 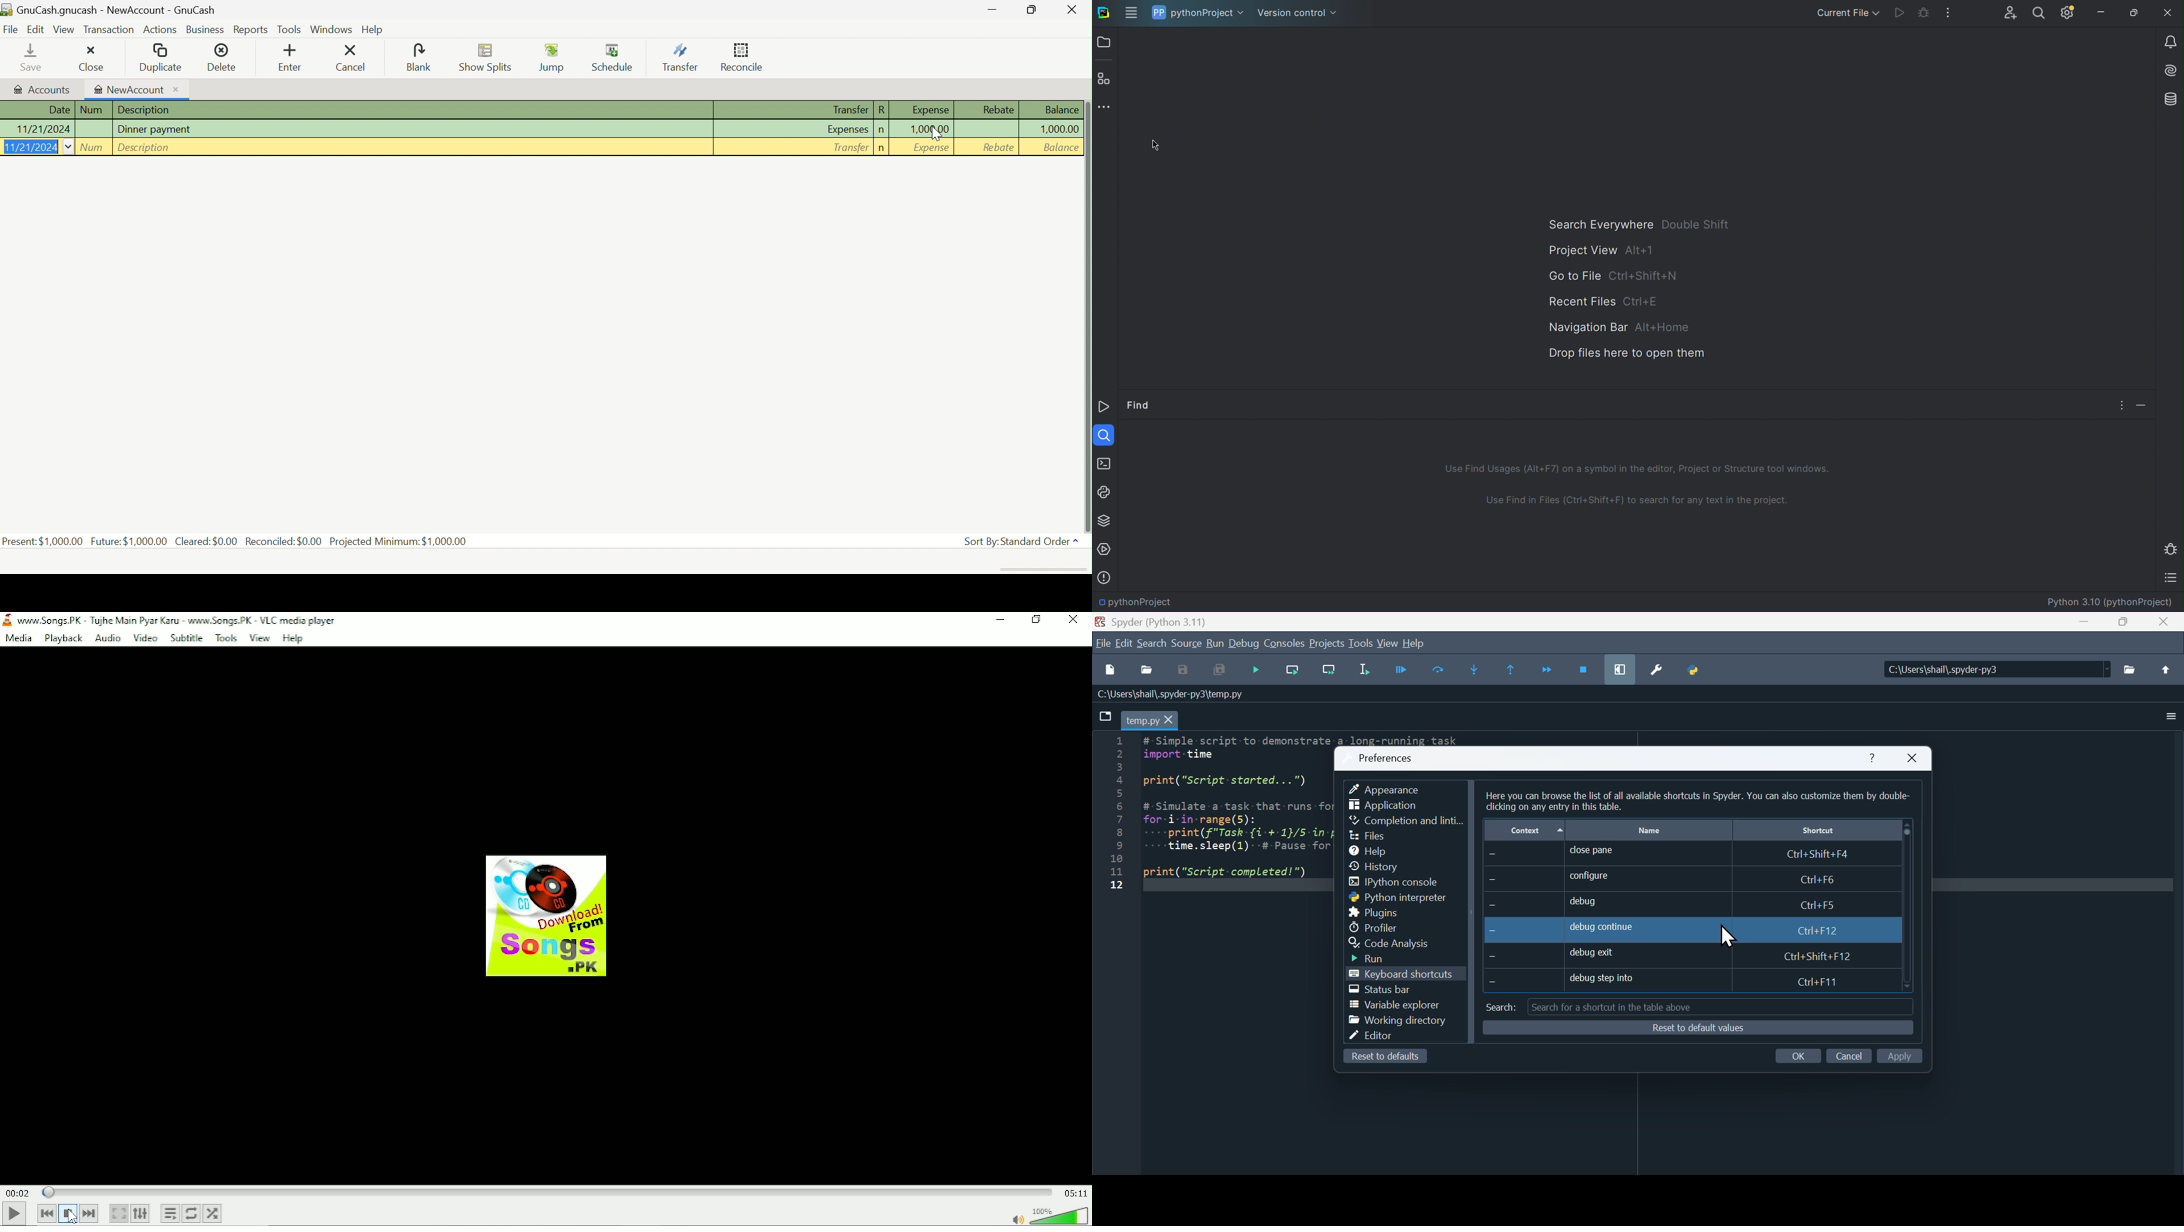 I want to click on close, so click(x=2163, y=625).